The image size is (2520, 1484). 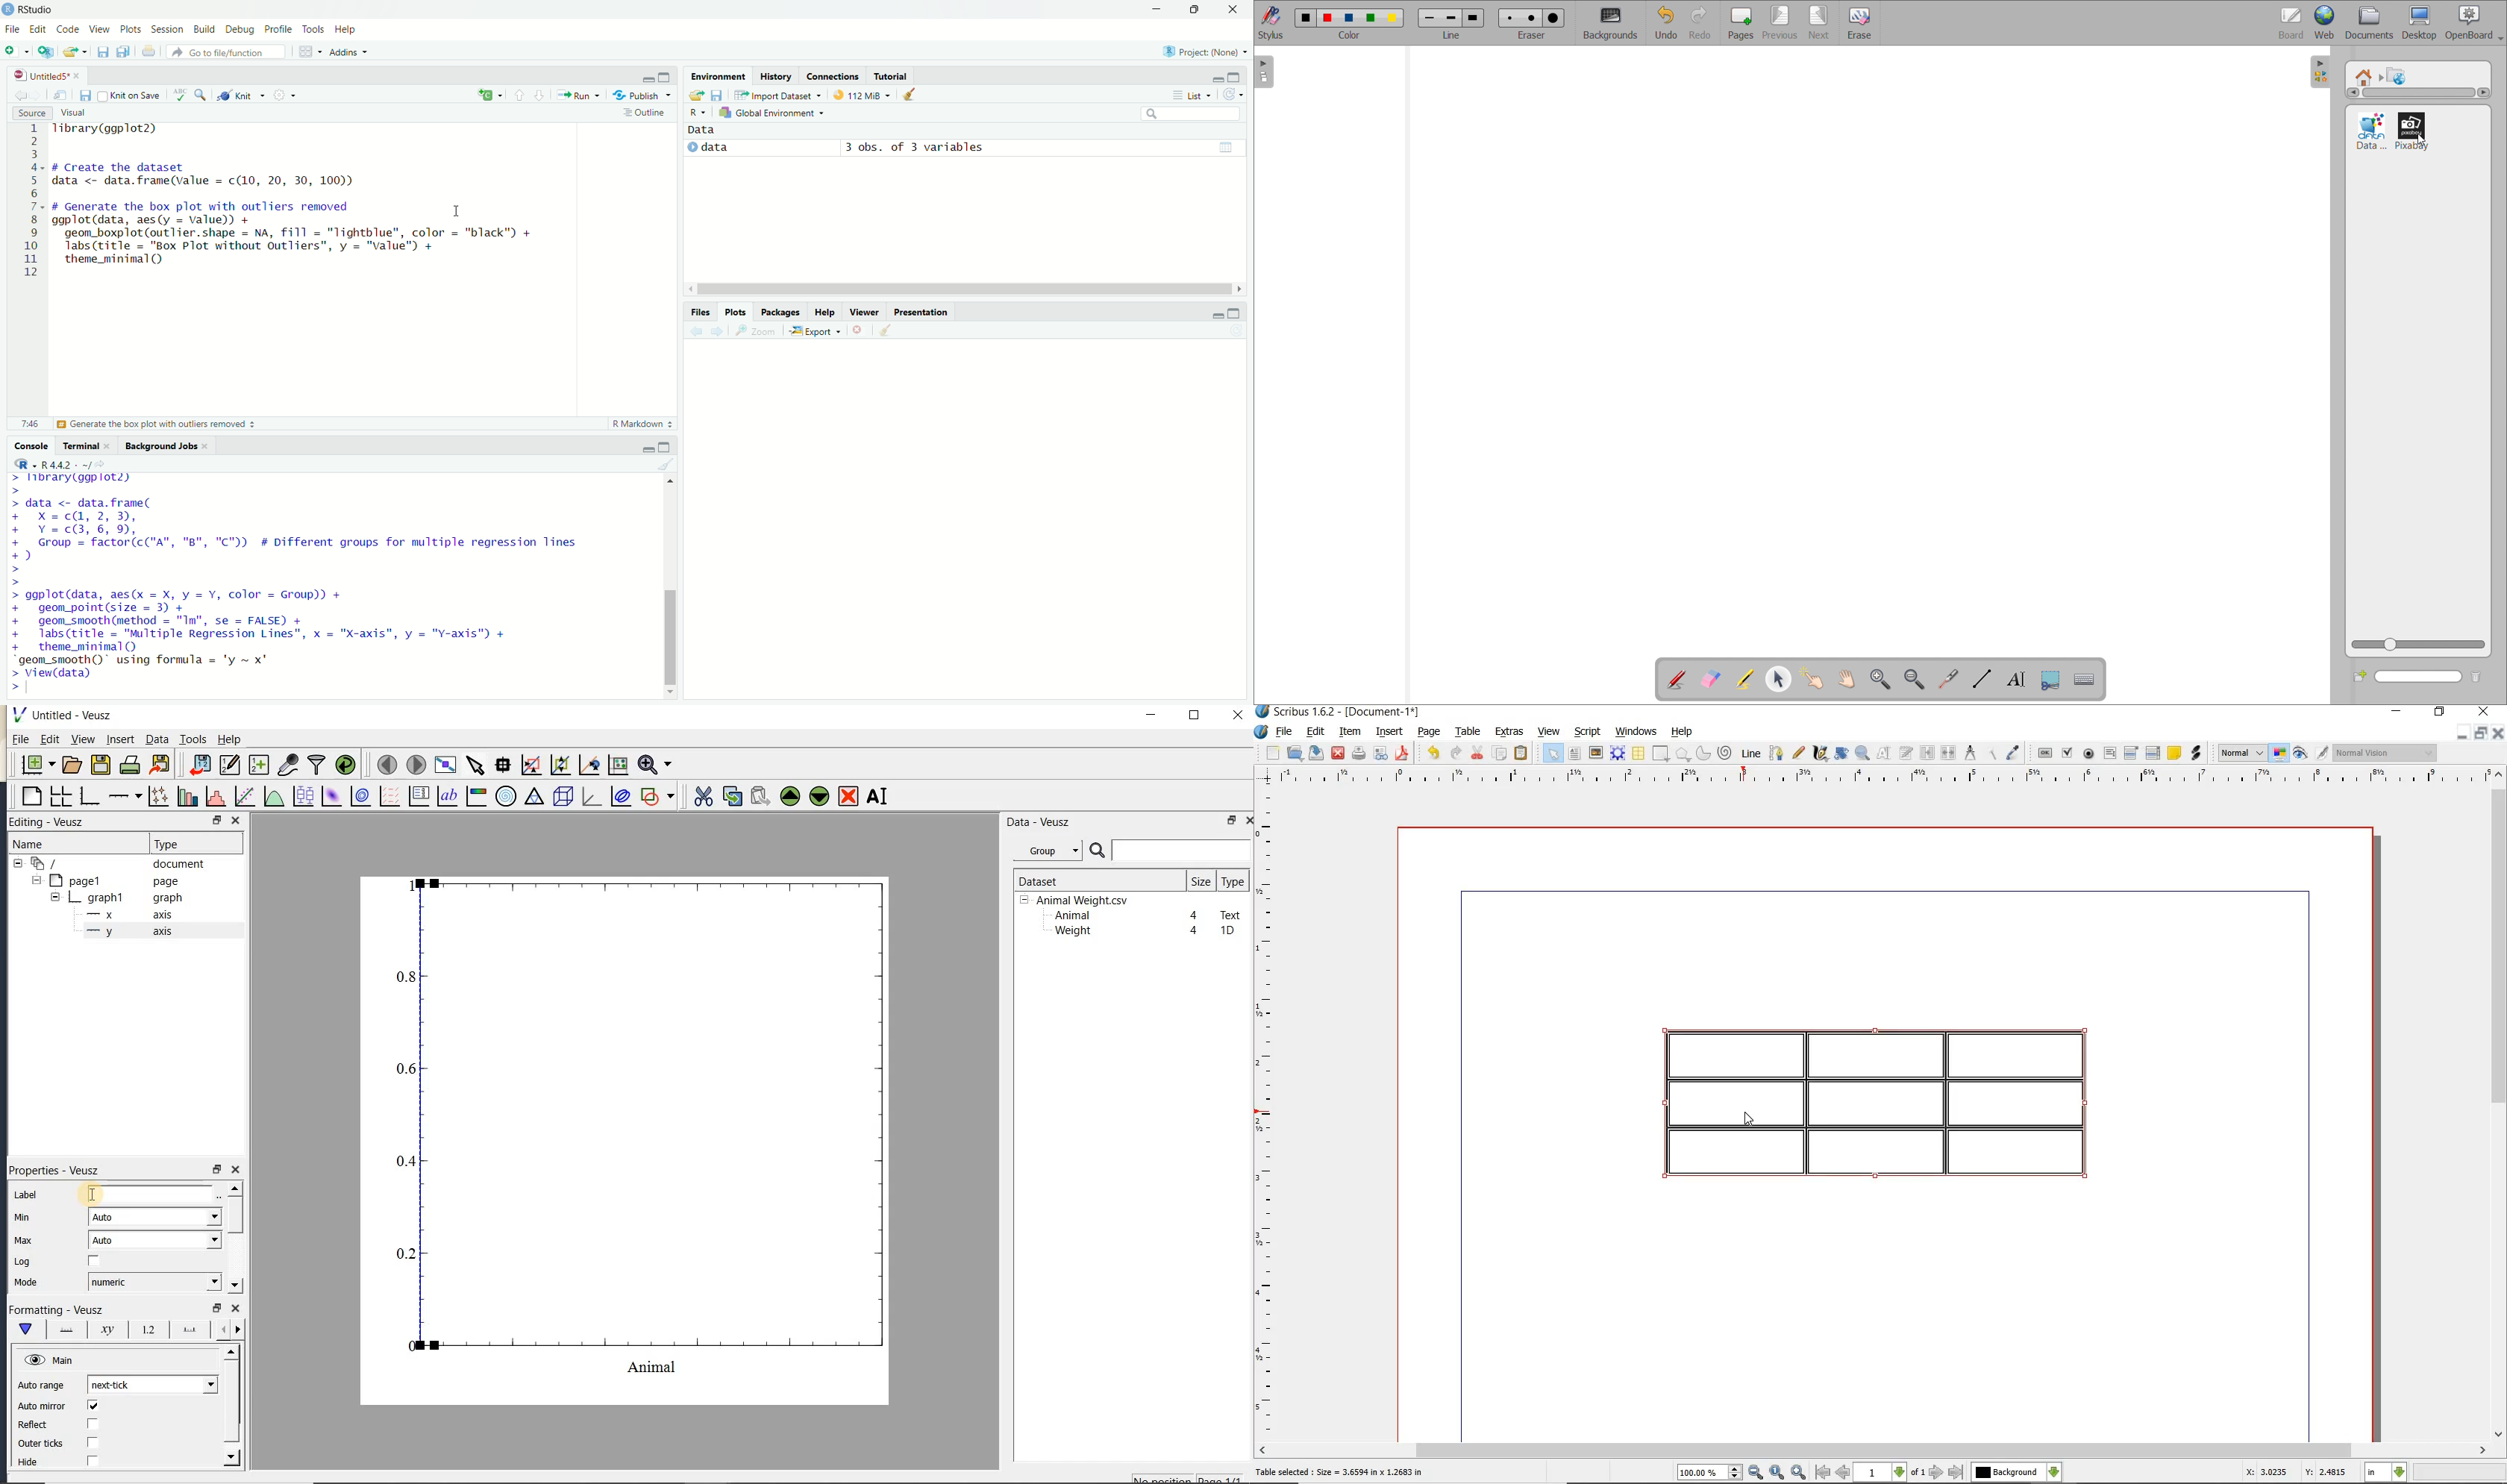 What do you see at coordinates (1478, 754) in the screenshot?
I see `cut` at bounding box center [1478, 754].